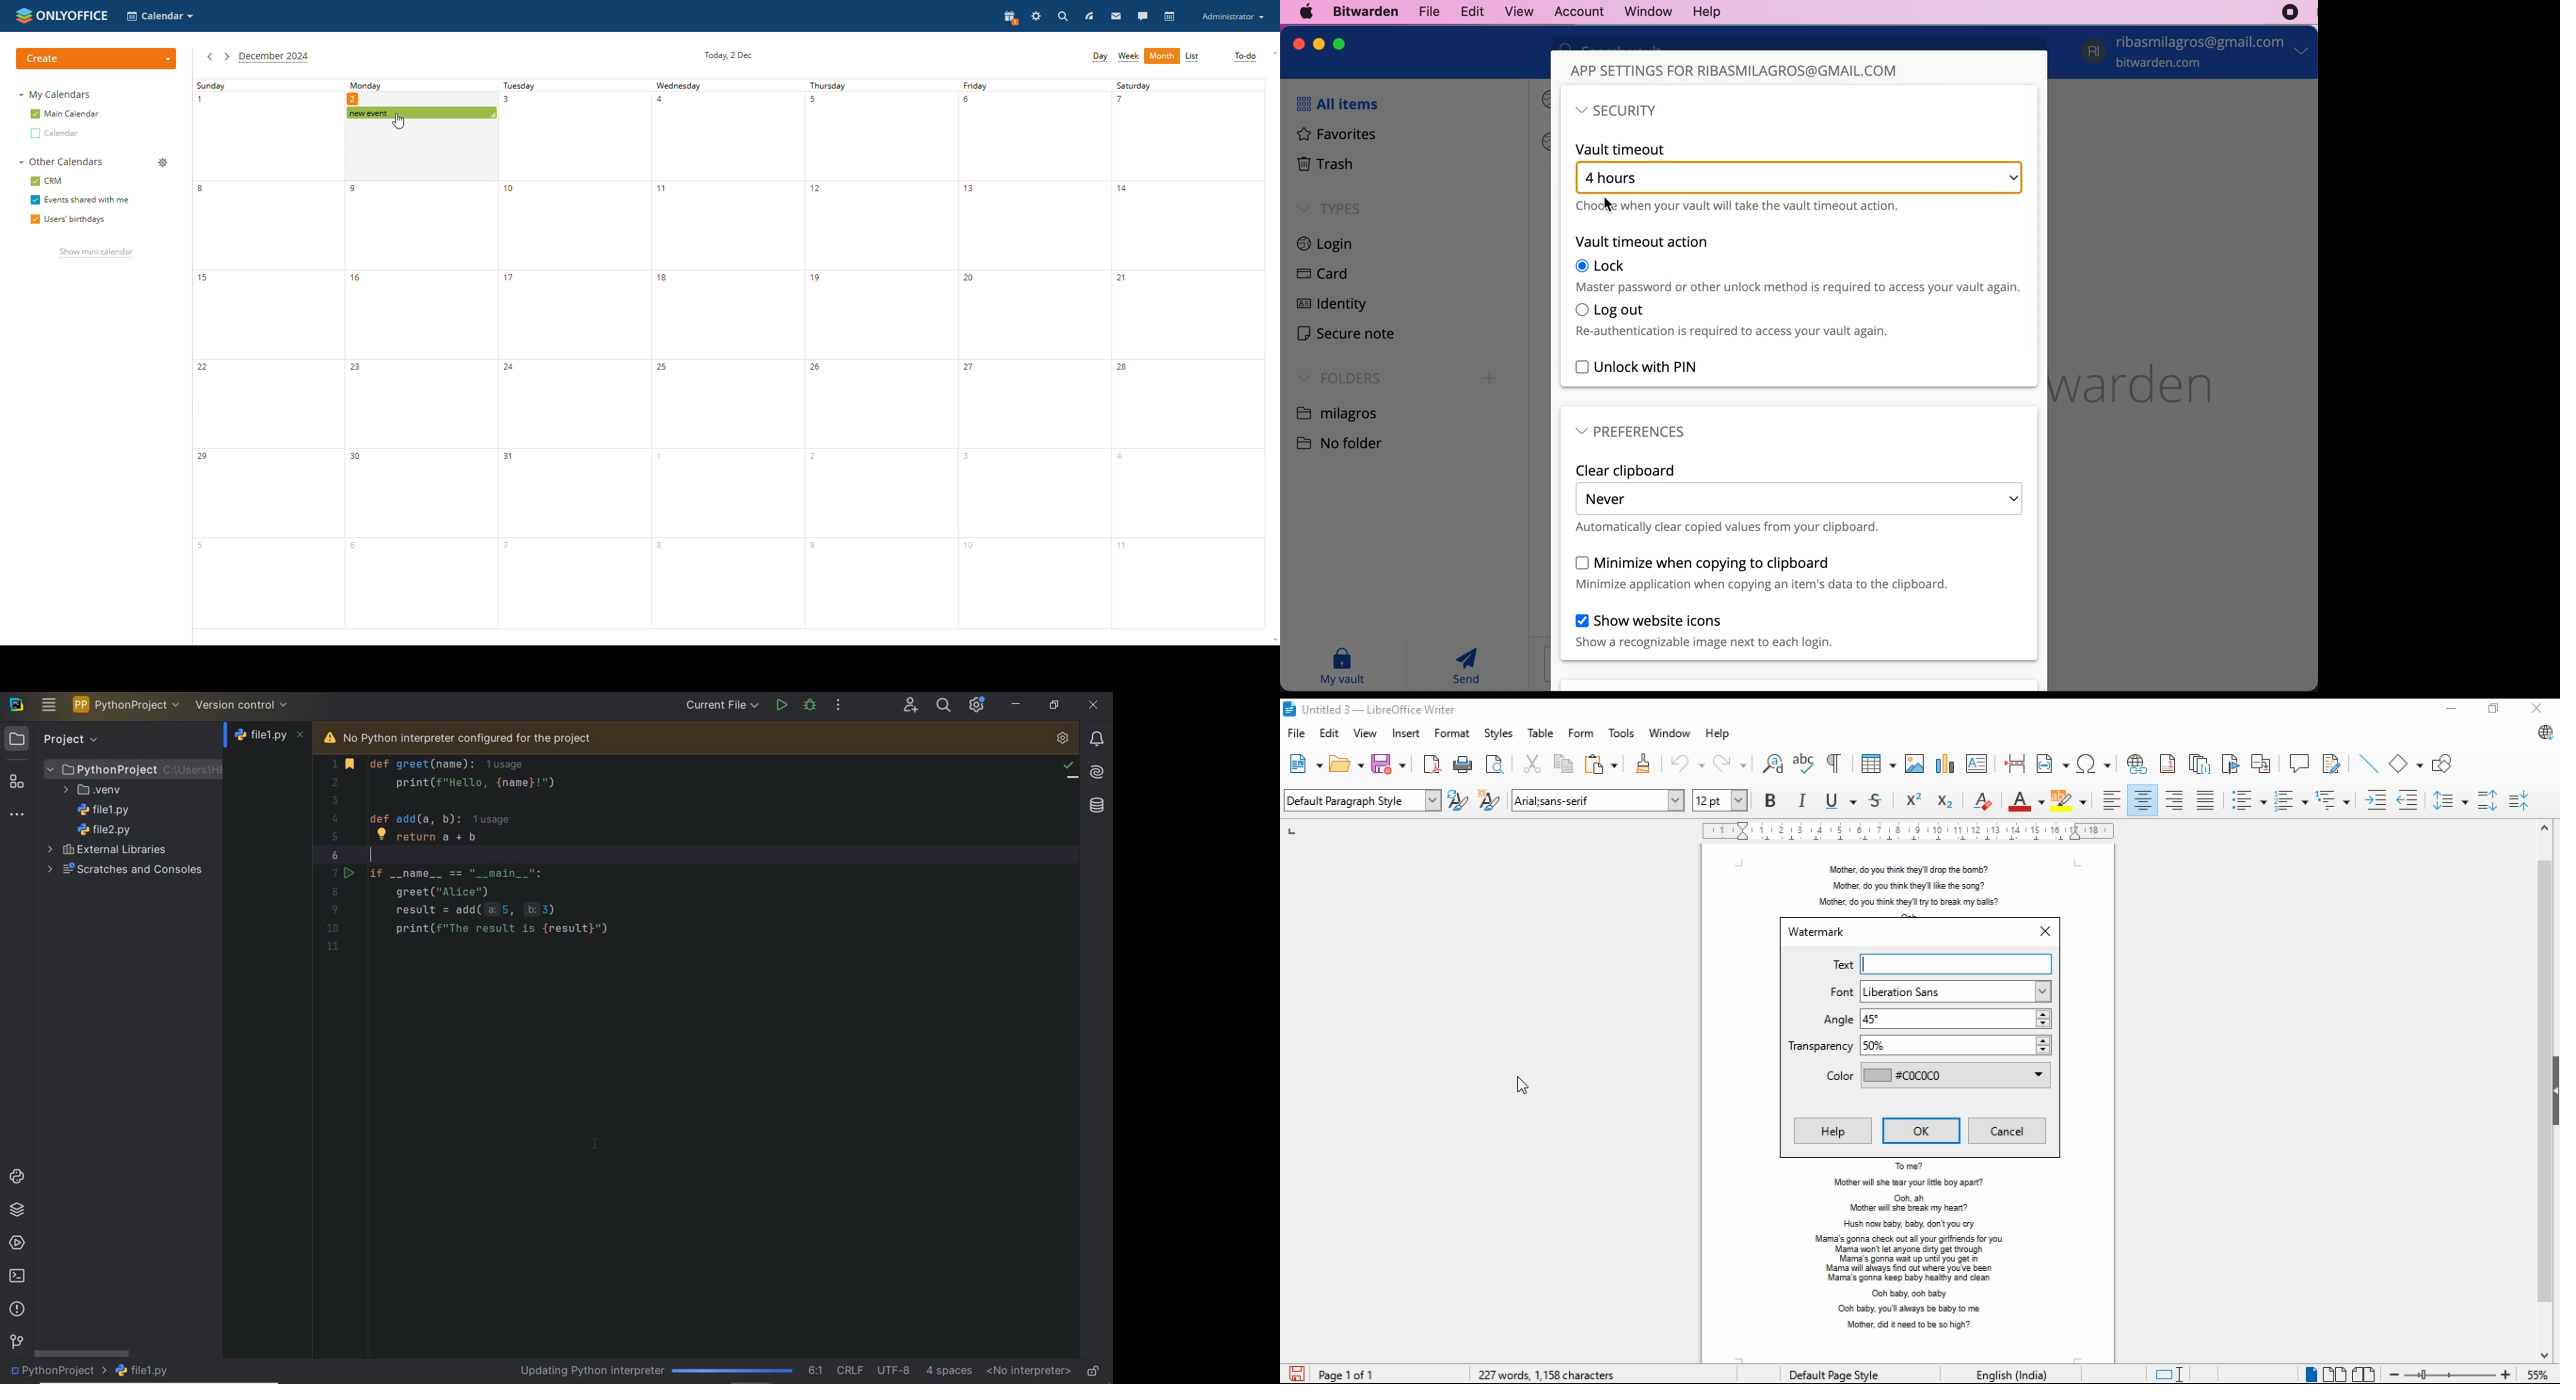 The image size is (2576, 1400). I want to click on new, so click(1304, 764).